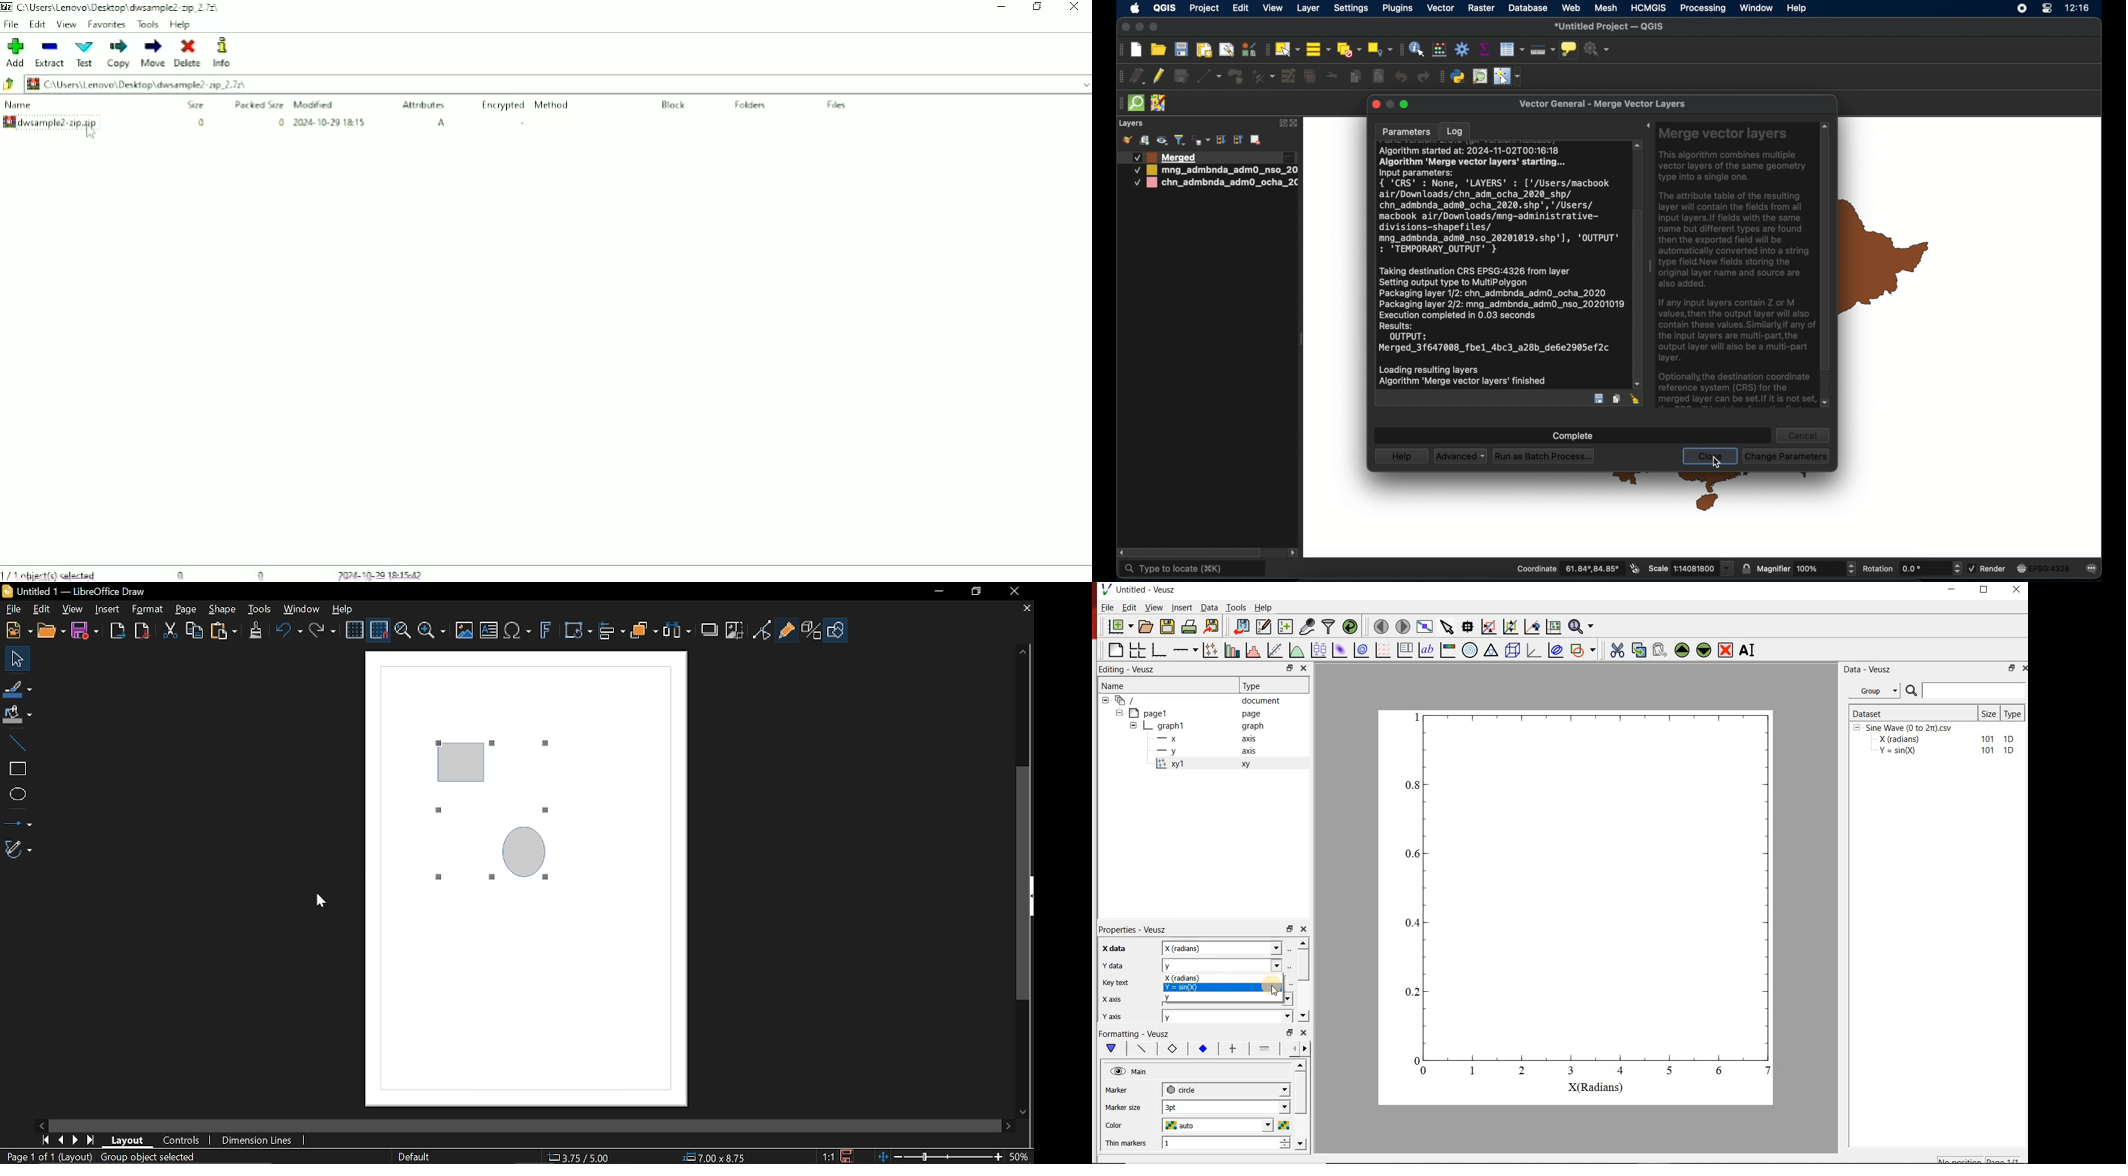 The image size is (2128, 1176). Describe the element at coordinates (1583, 625) in the screenshot. I see `zoom functions menu` at that location.